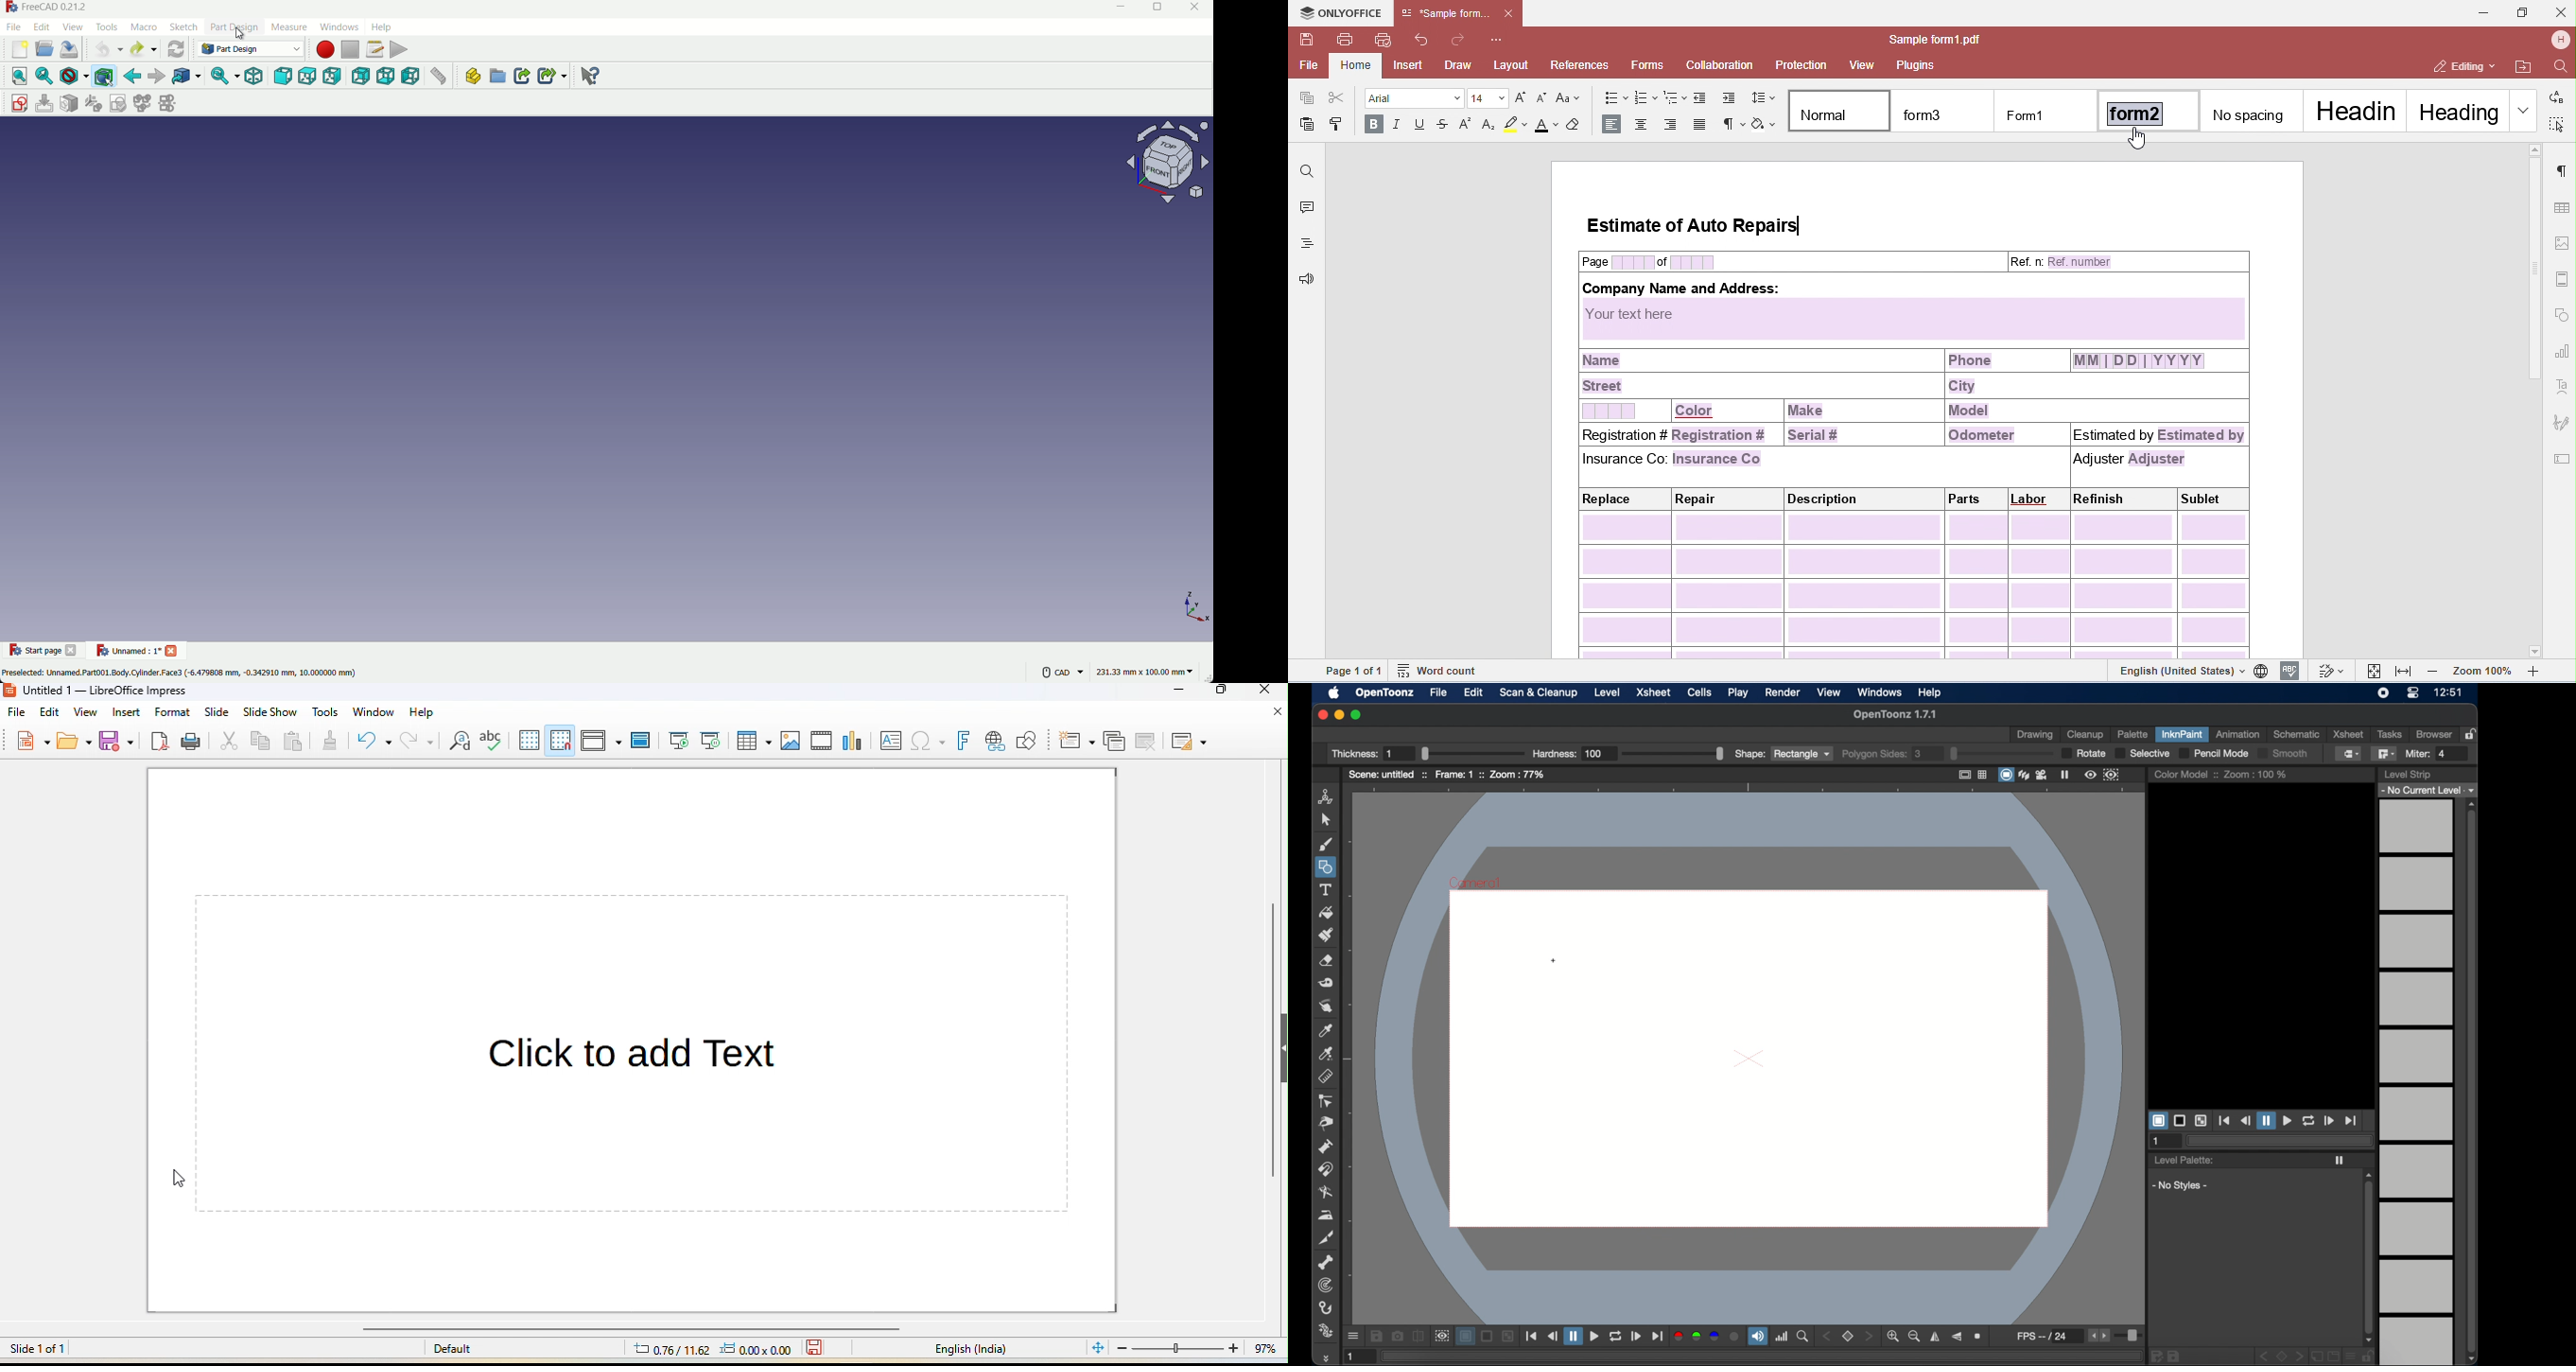  I want to click on play, so click(2287, 1121).